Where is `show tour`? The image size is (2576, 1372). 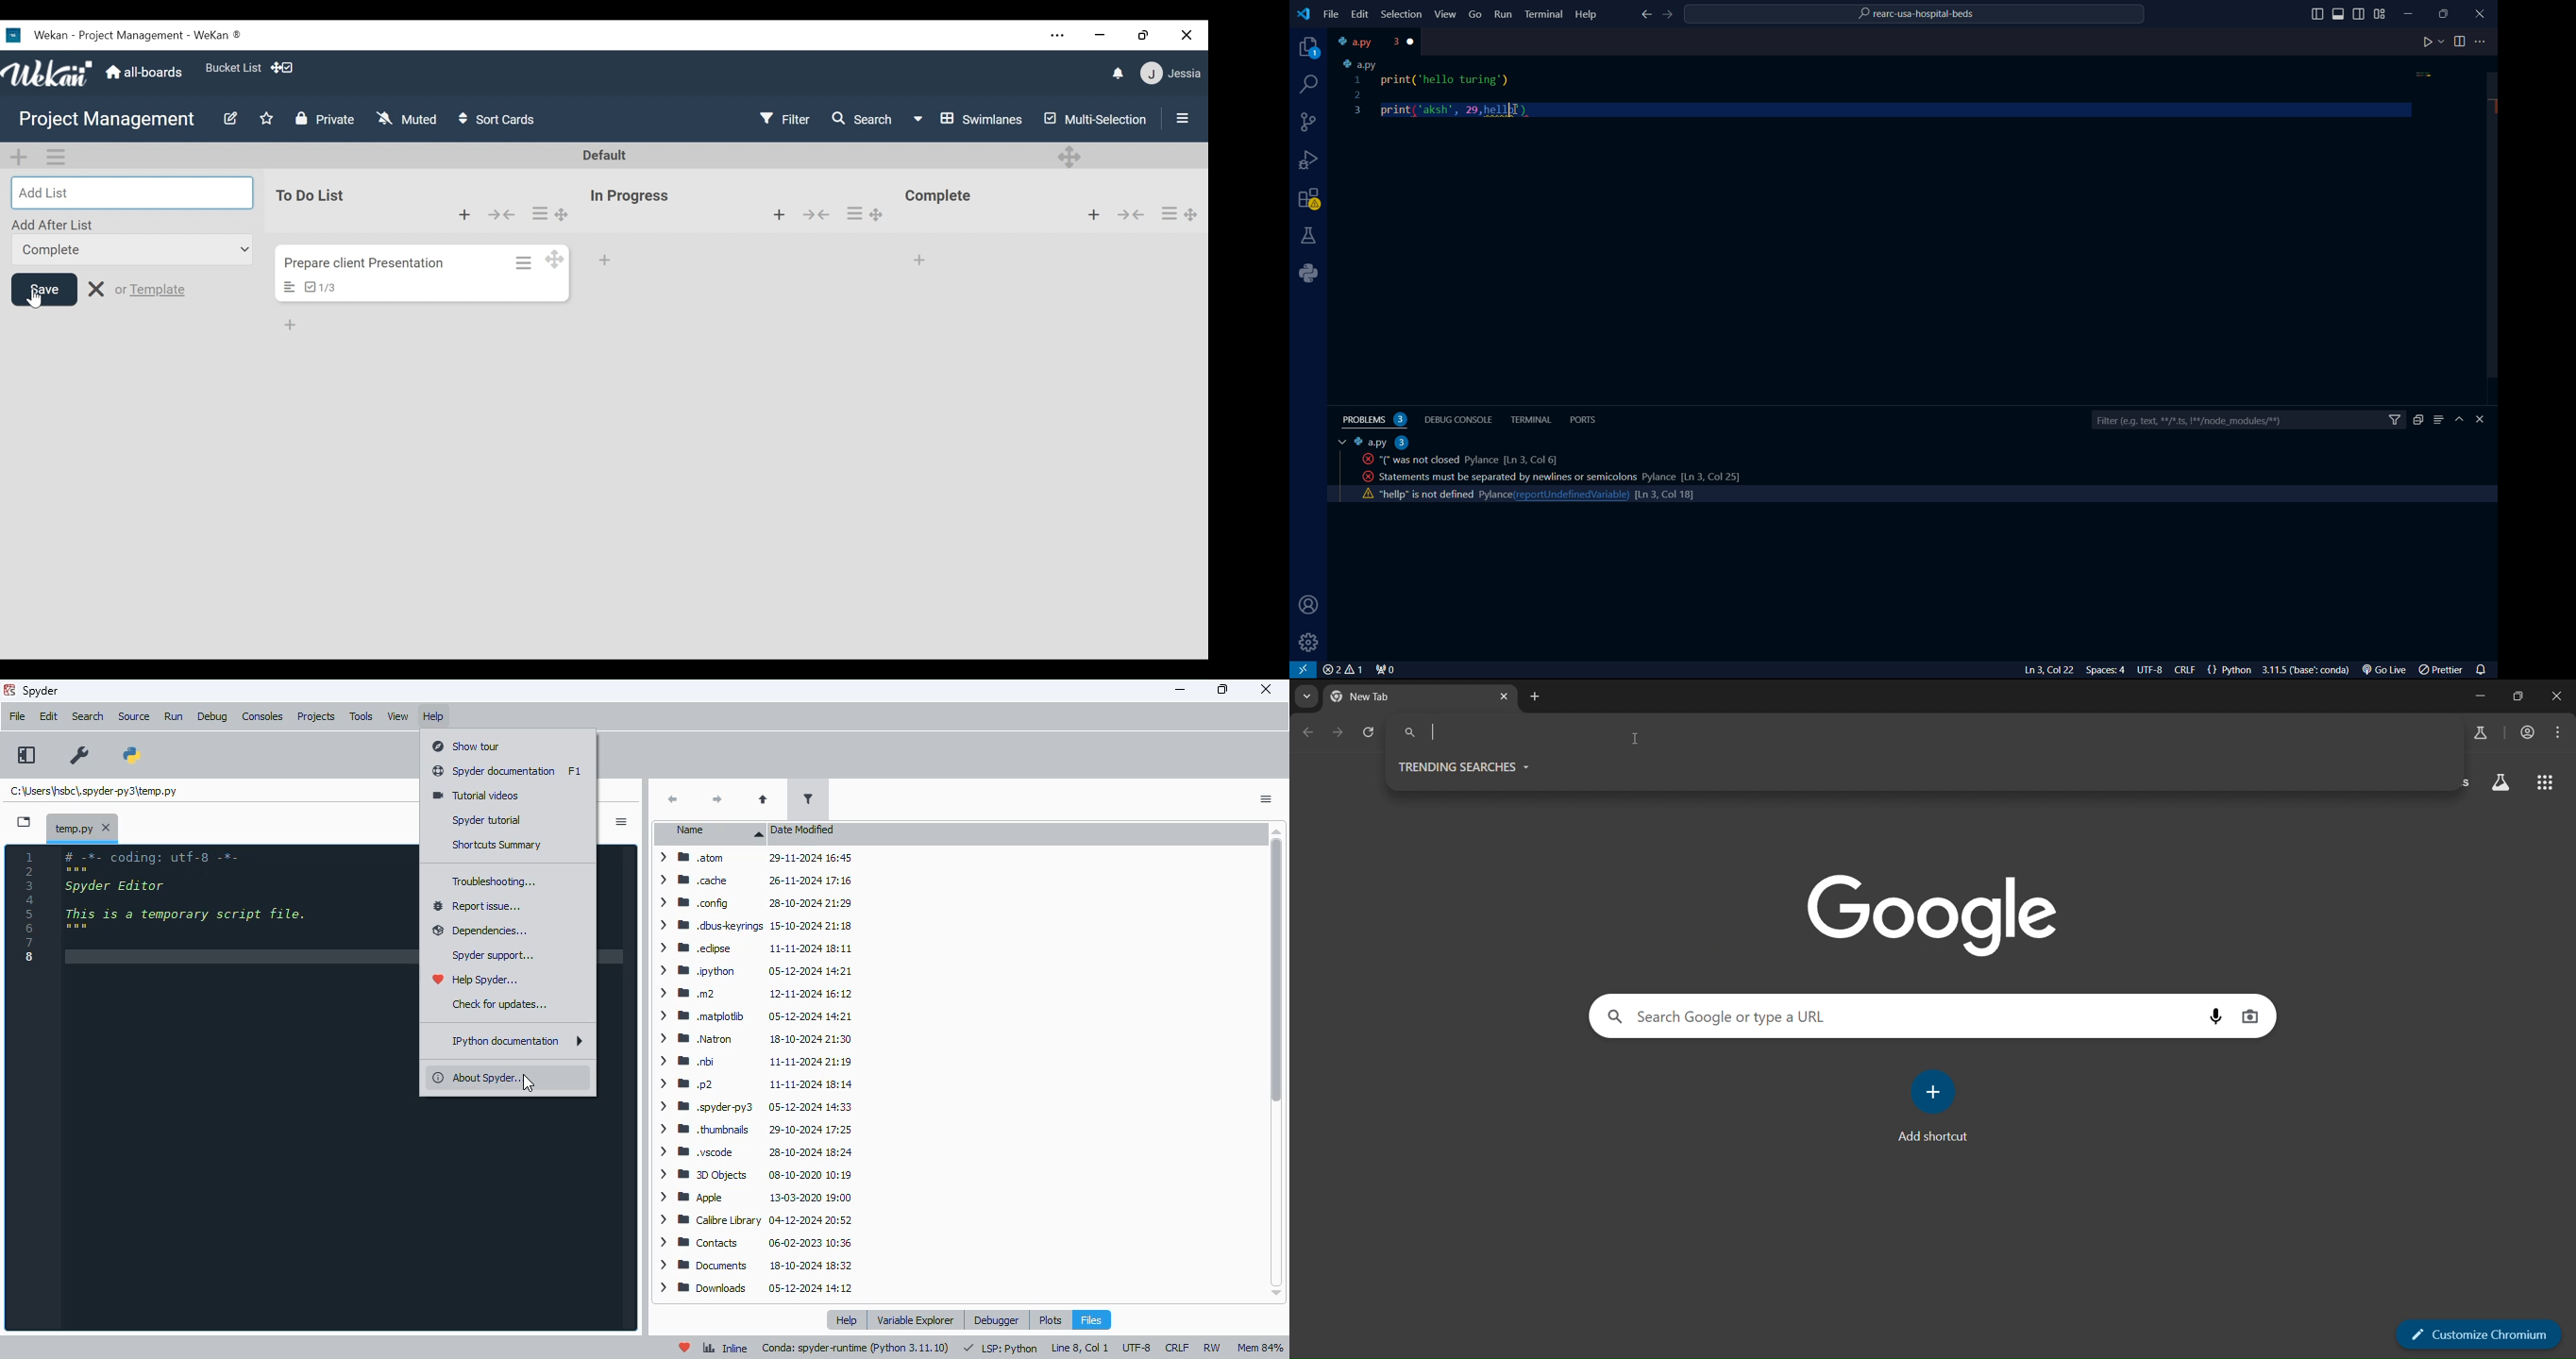
show tour is located at coordinates (467, 747).